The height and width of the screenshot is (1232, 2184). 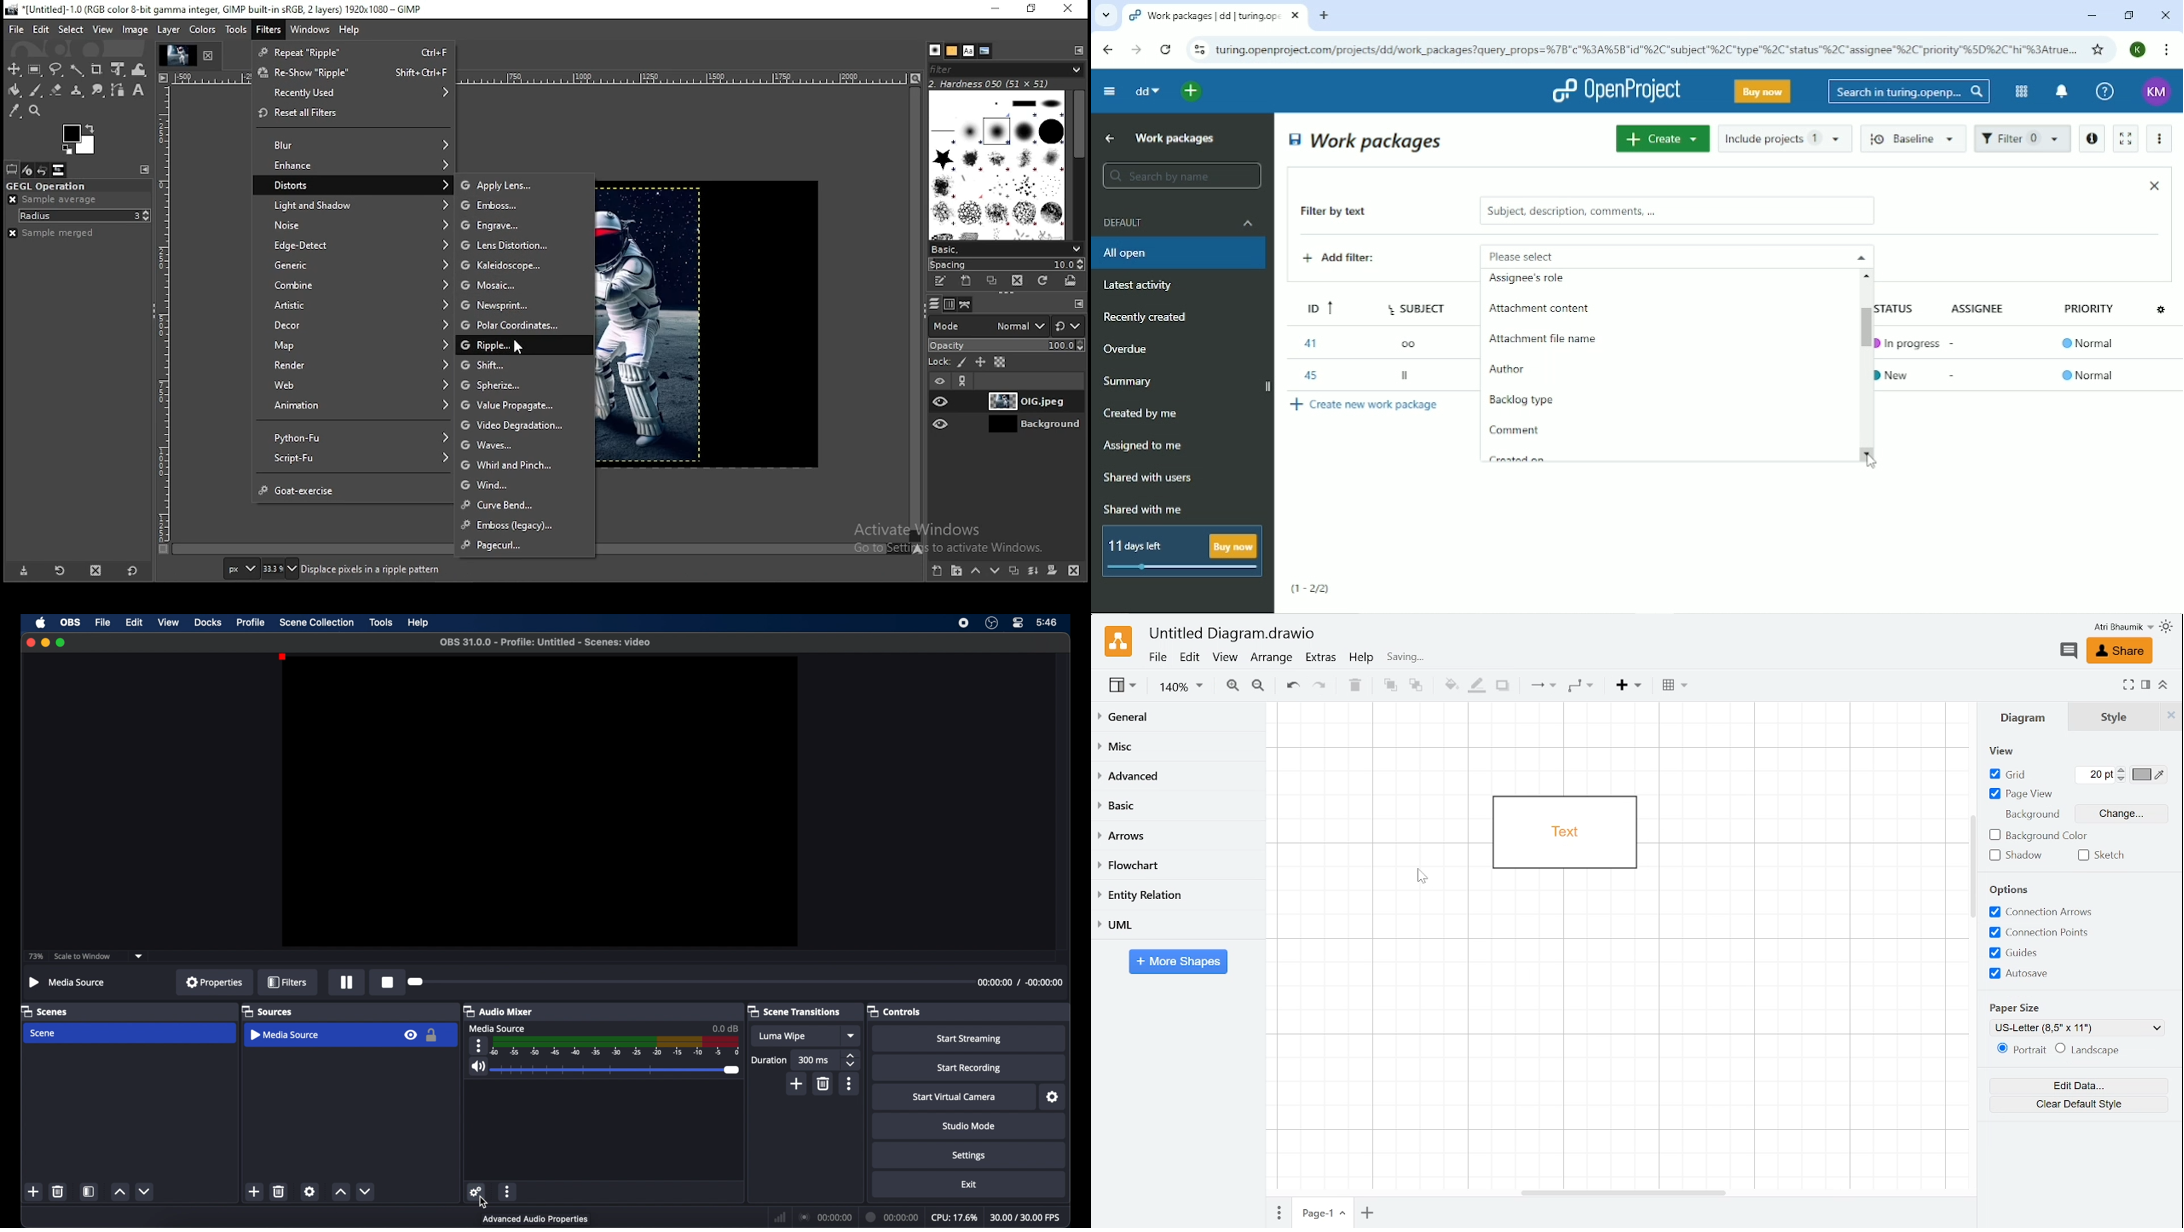 What do you see at coordinates (317, 623) in the screenshot?
I see `scene collection` at bounding box center [317, 623].